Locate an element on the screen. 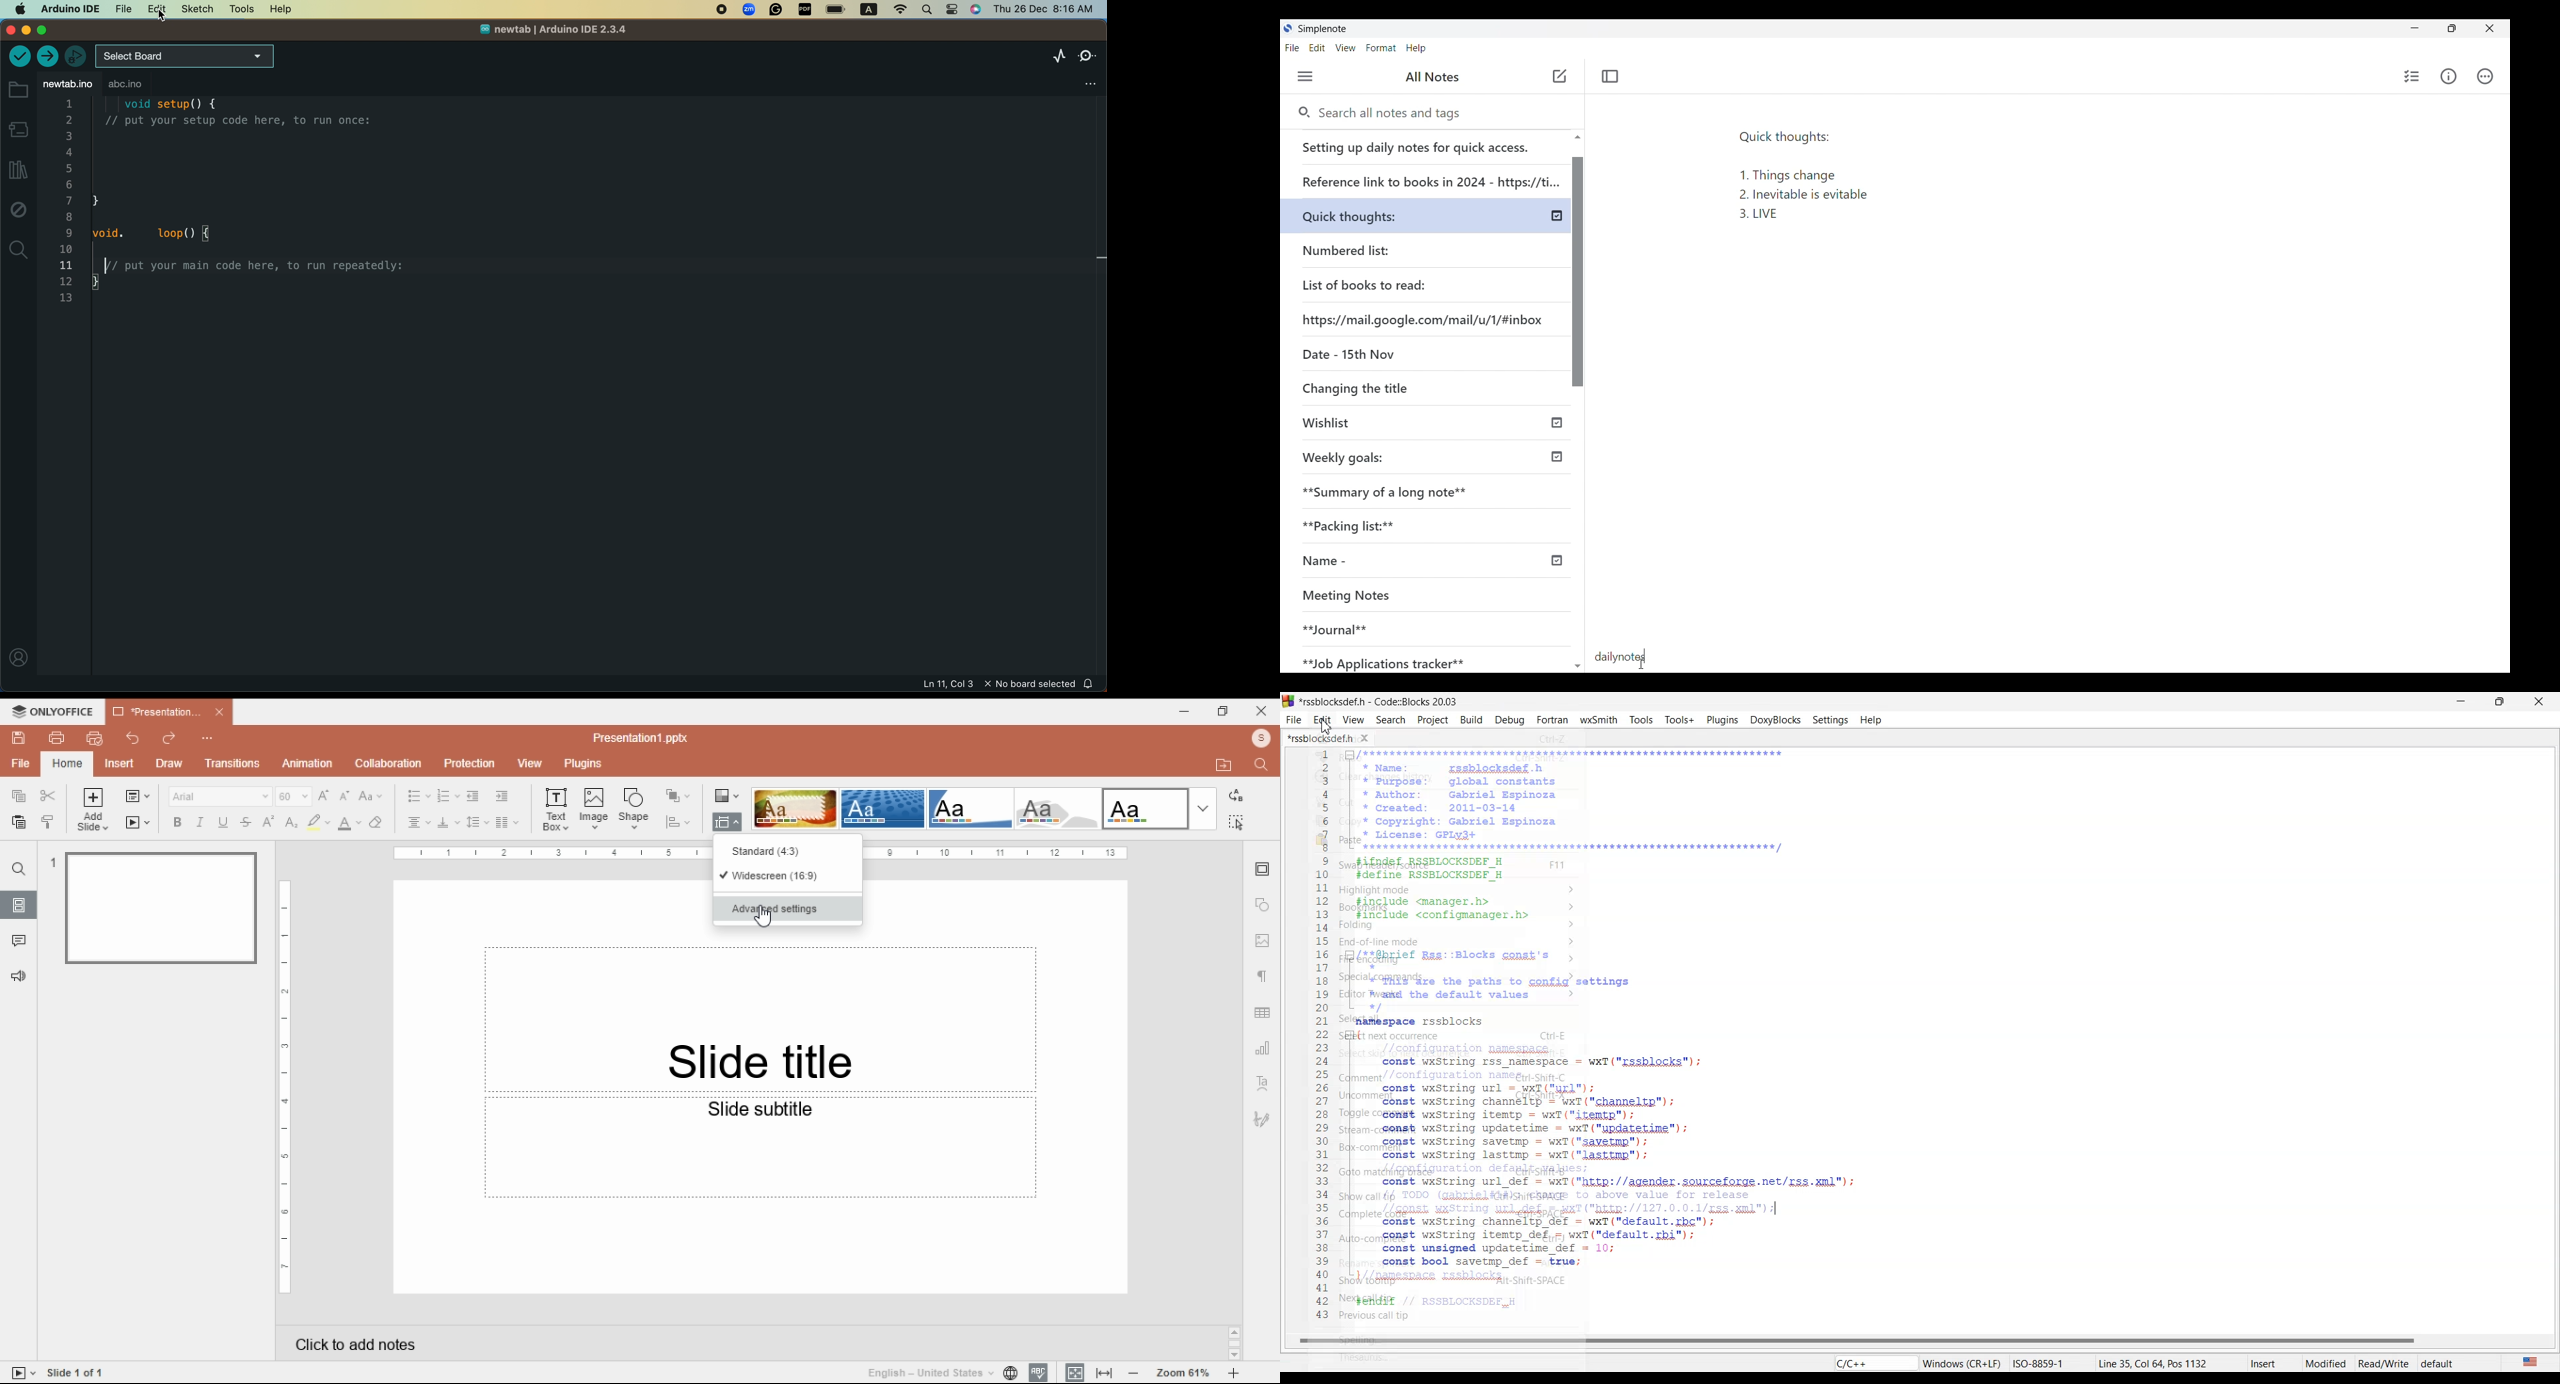 The width and height of the screenshot is (2576, 1400). Zoom 61% is located at coordinates (1185, 1371).